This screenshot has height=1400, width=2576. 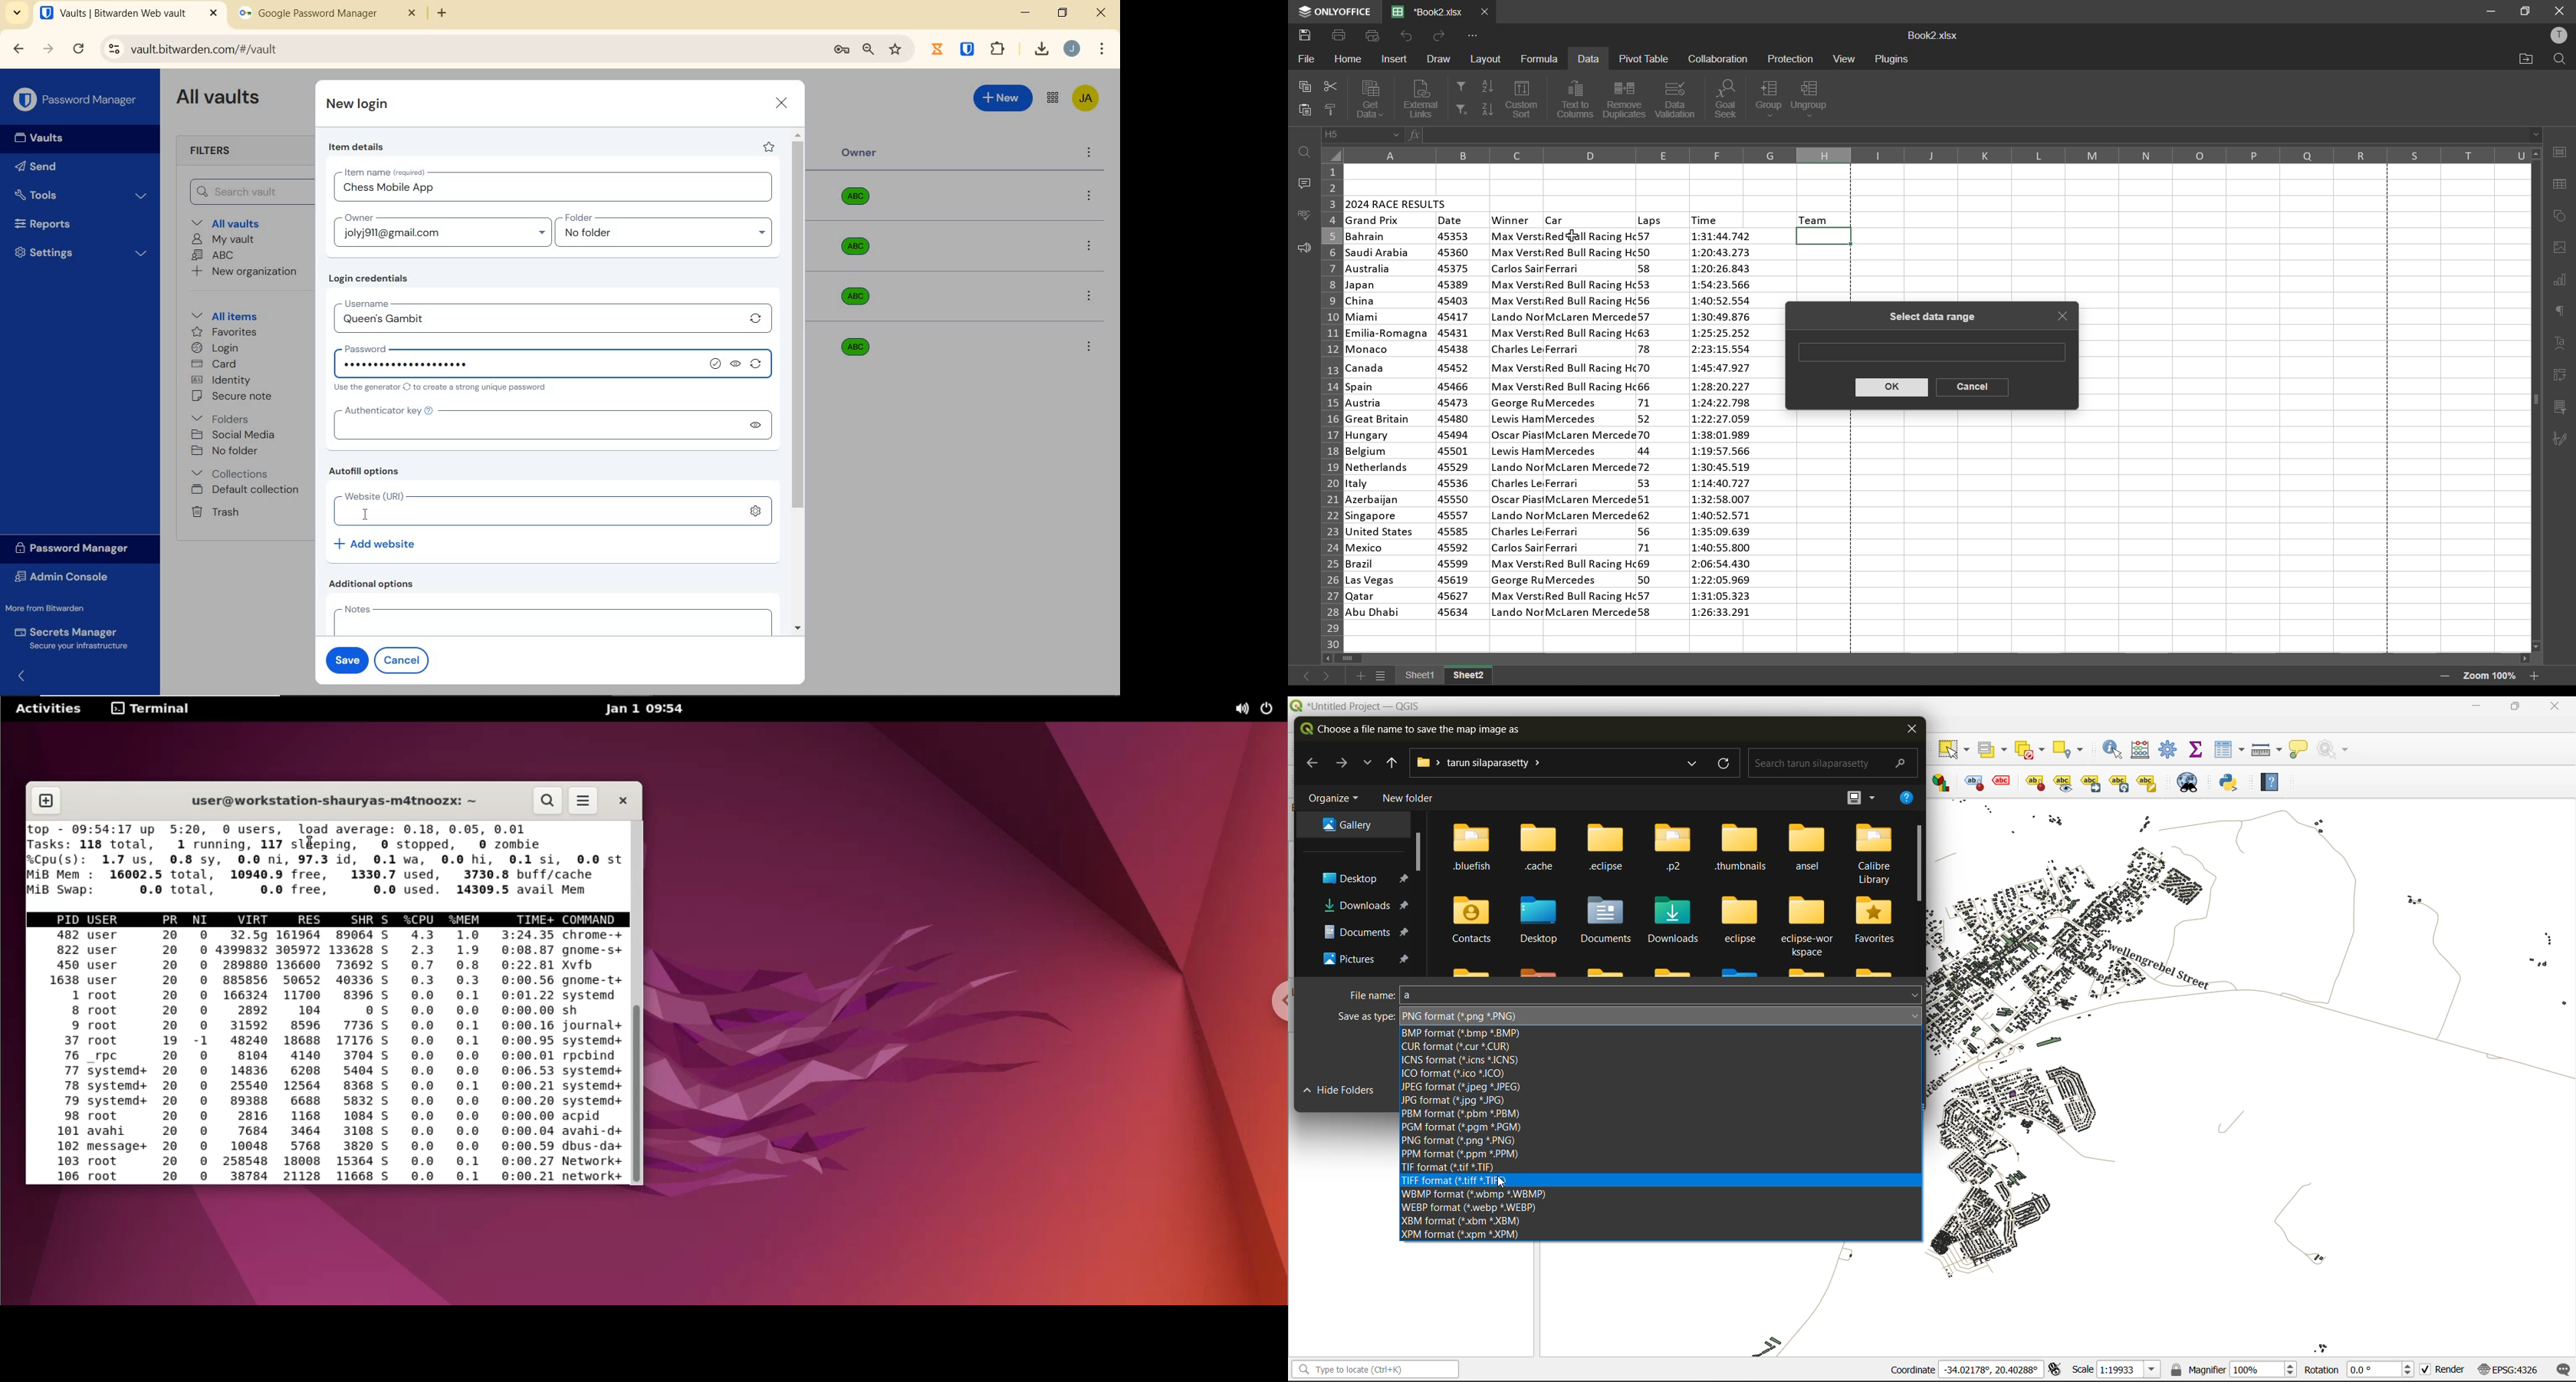 What do you see at coordinates (549, 619) in the screenshot?
I see `notes` at bounding box center [549, 619].